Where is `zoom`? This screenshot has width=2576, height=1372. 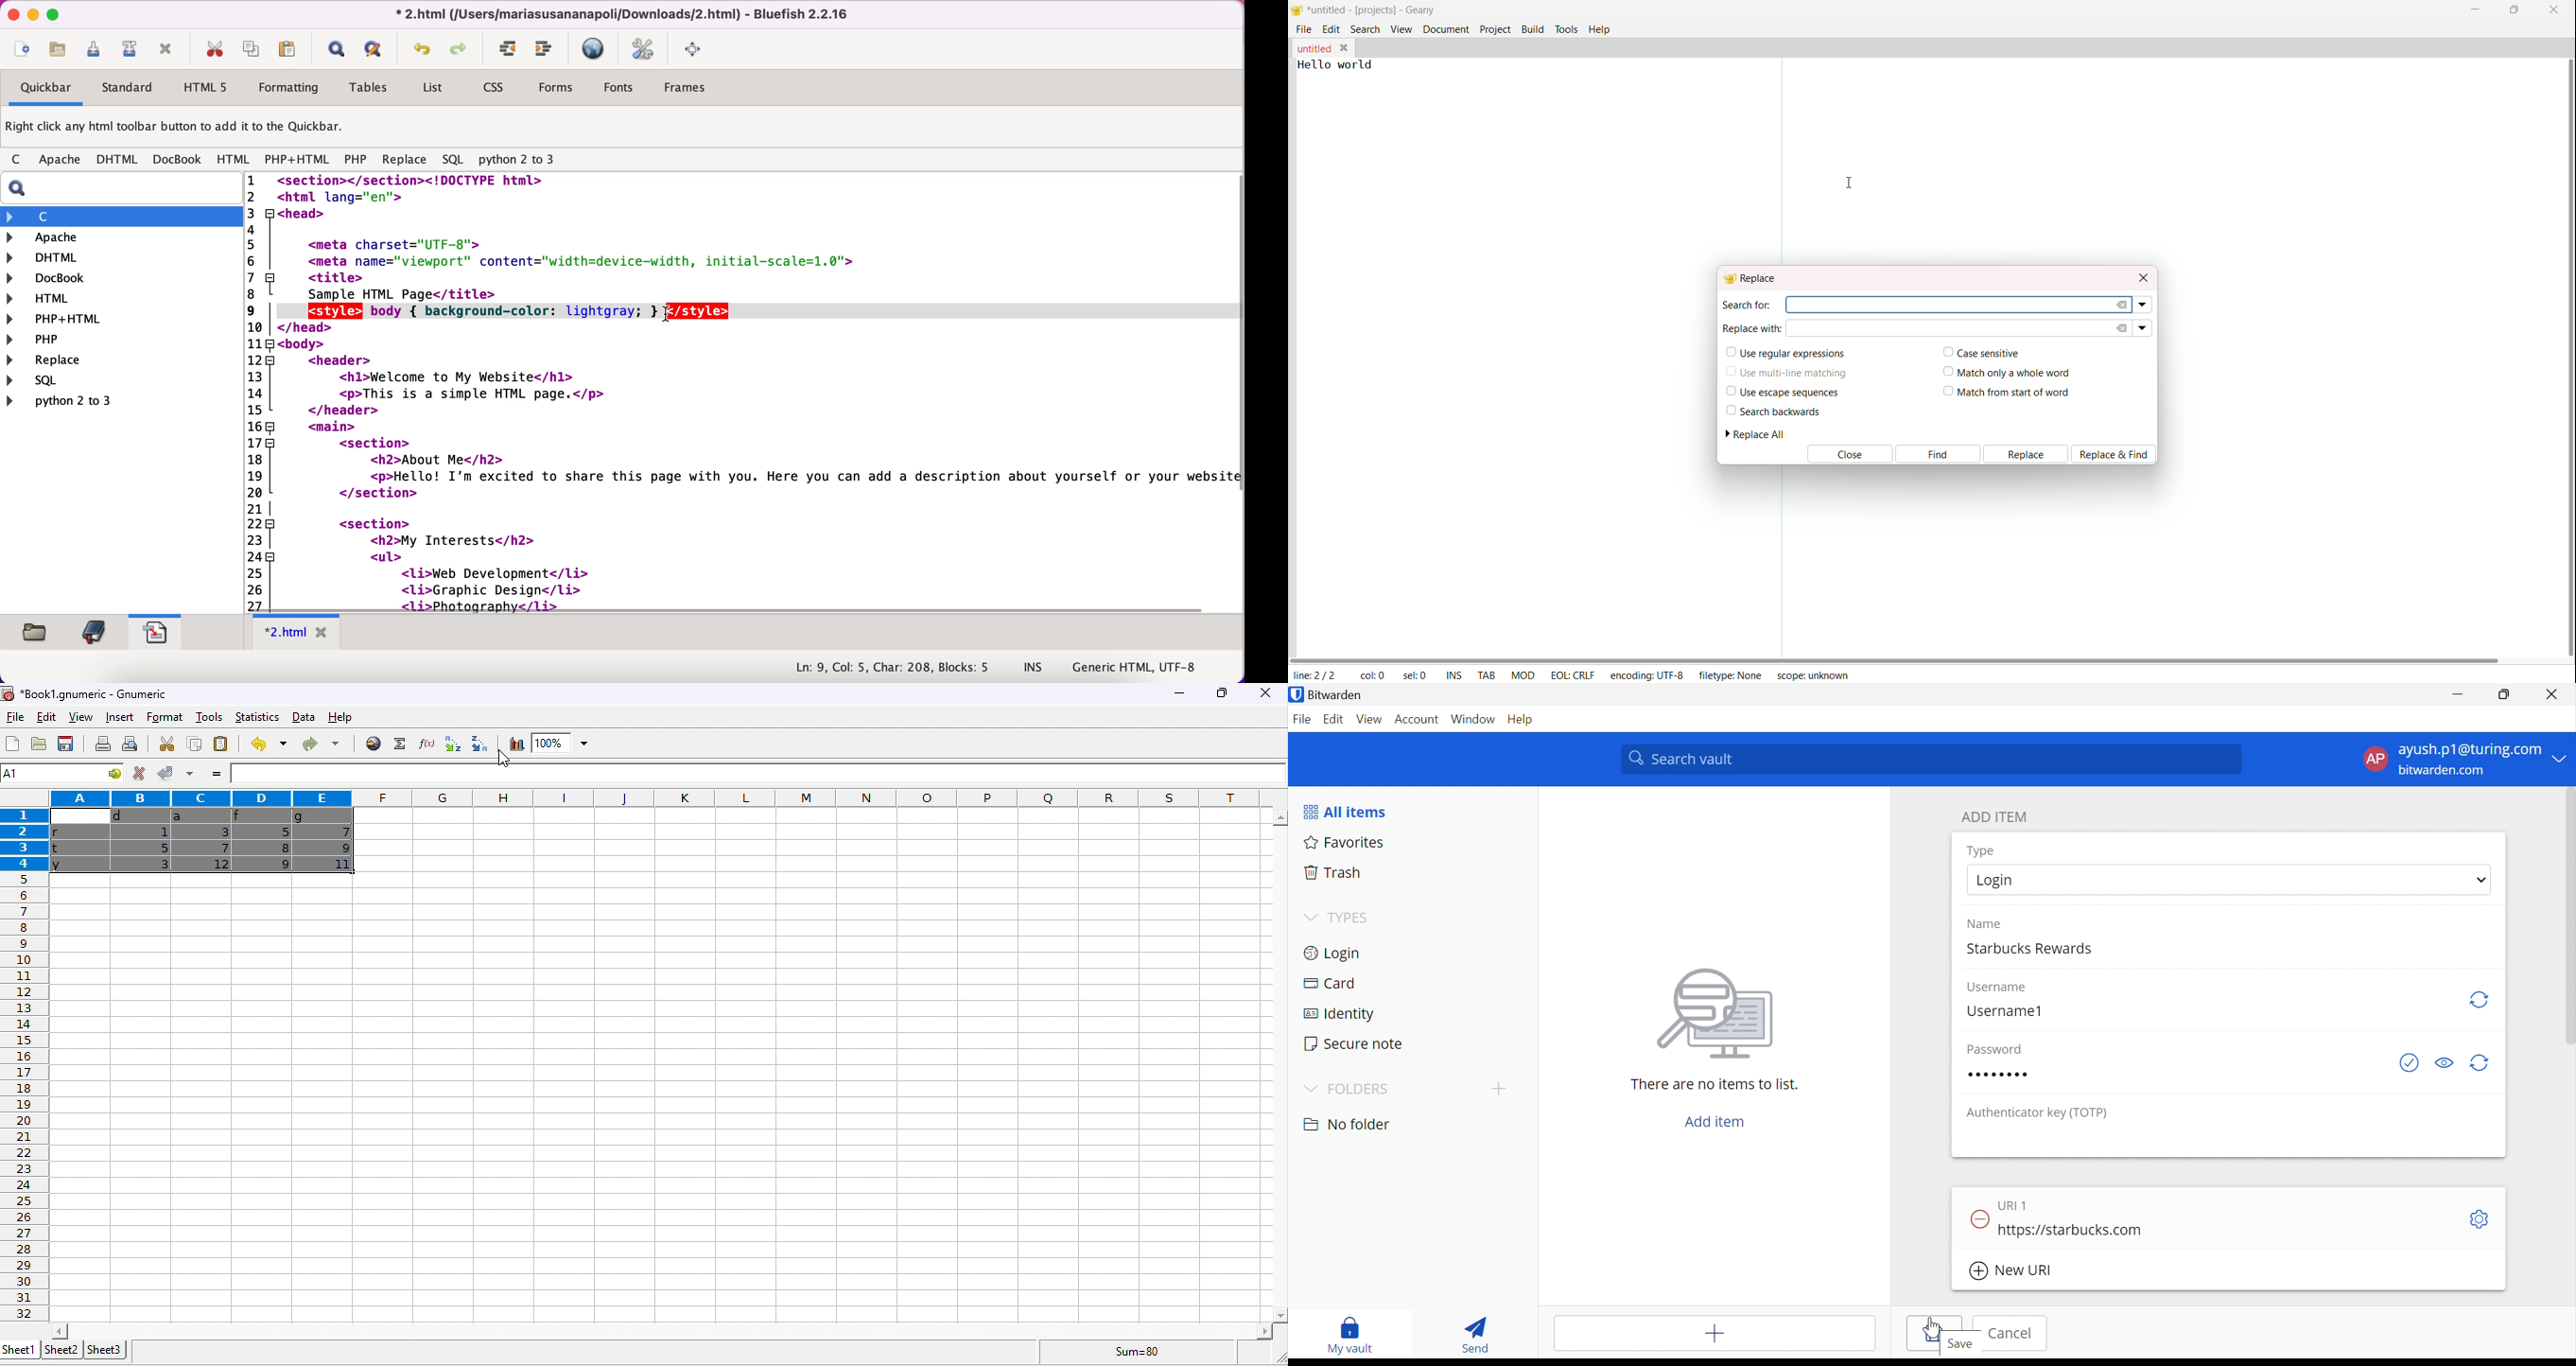
zoom is located at coordinates (560, 743).